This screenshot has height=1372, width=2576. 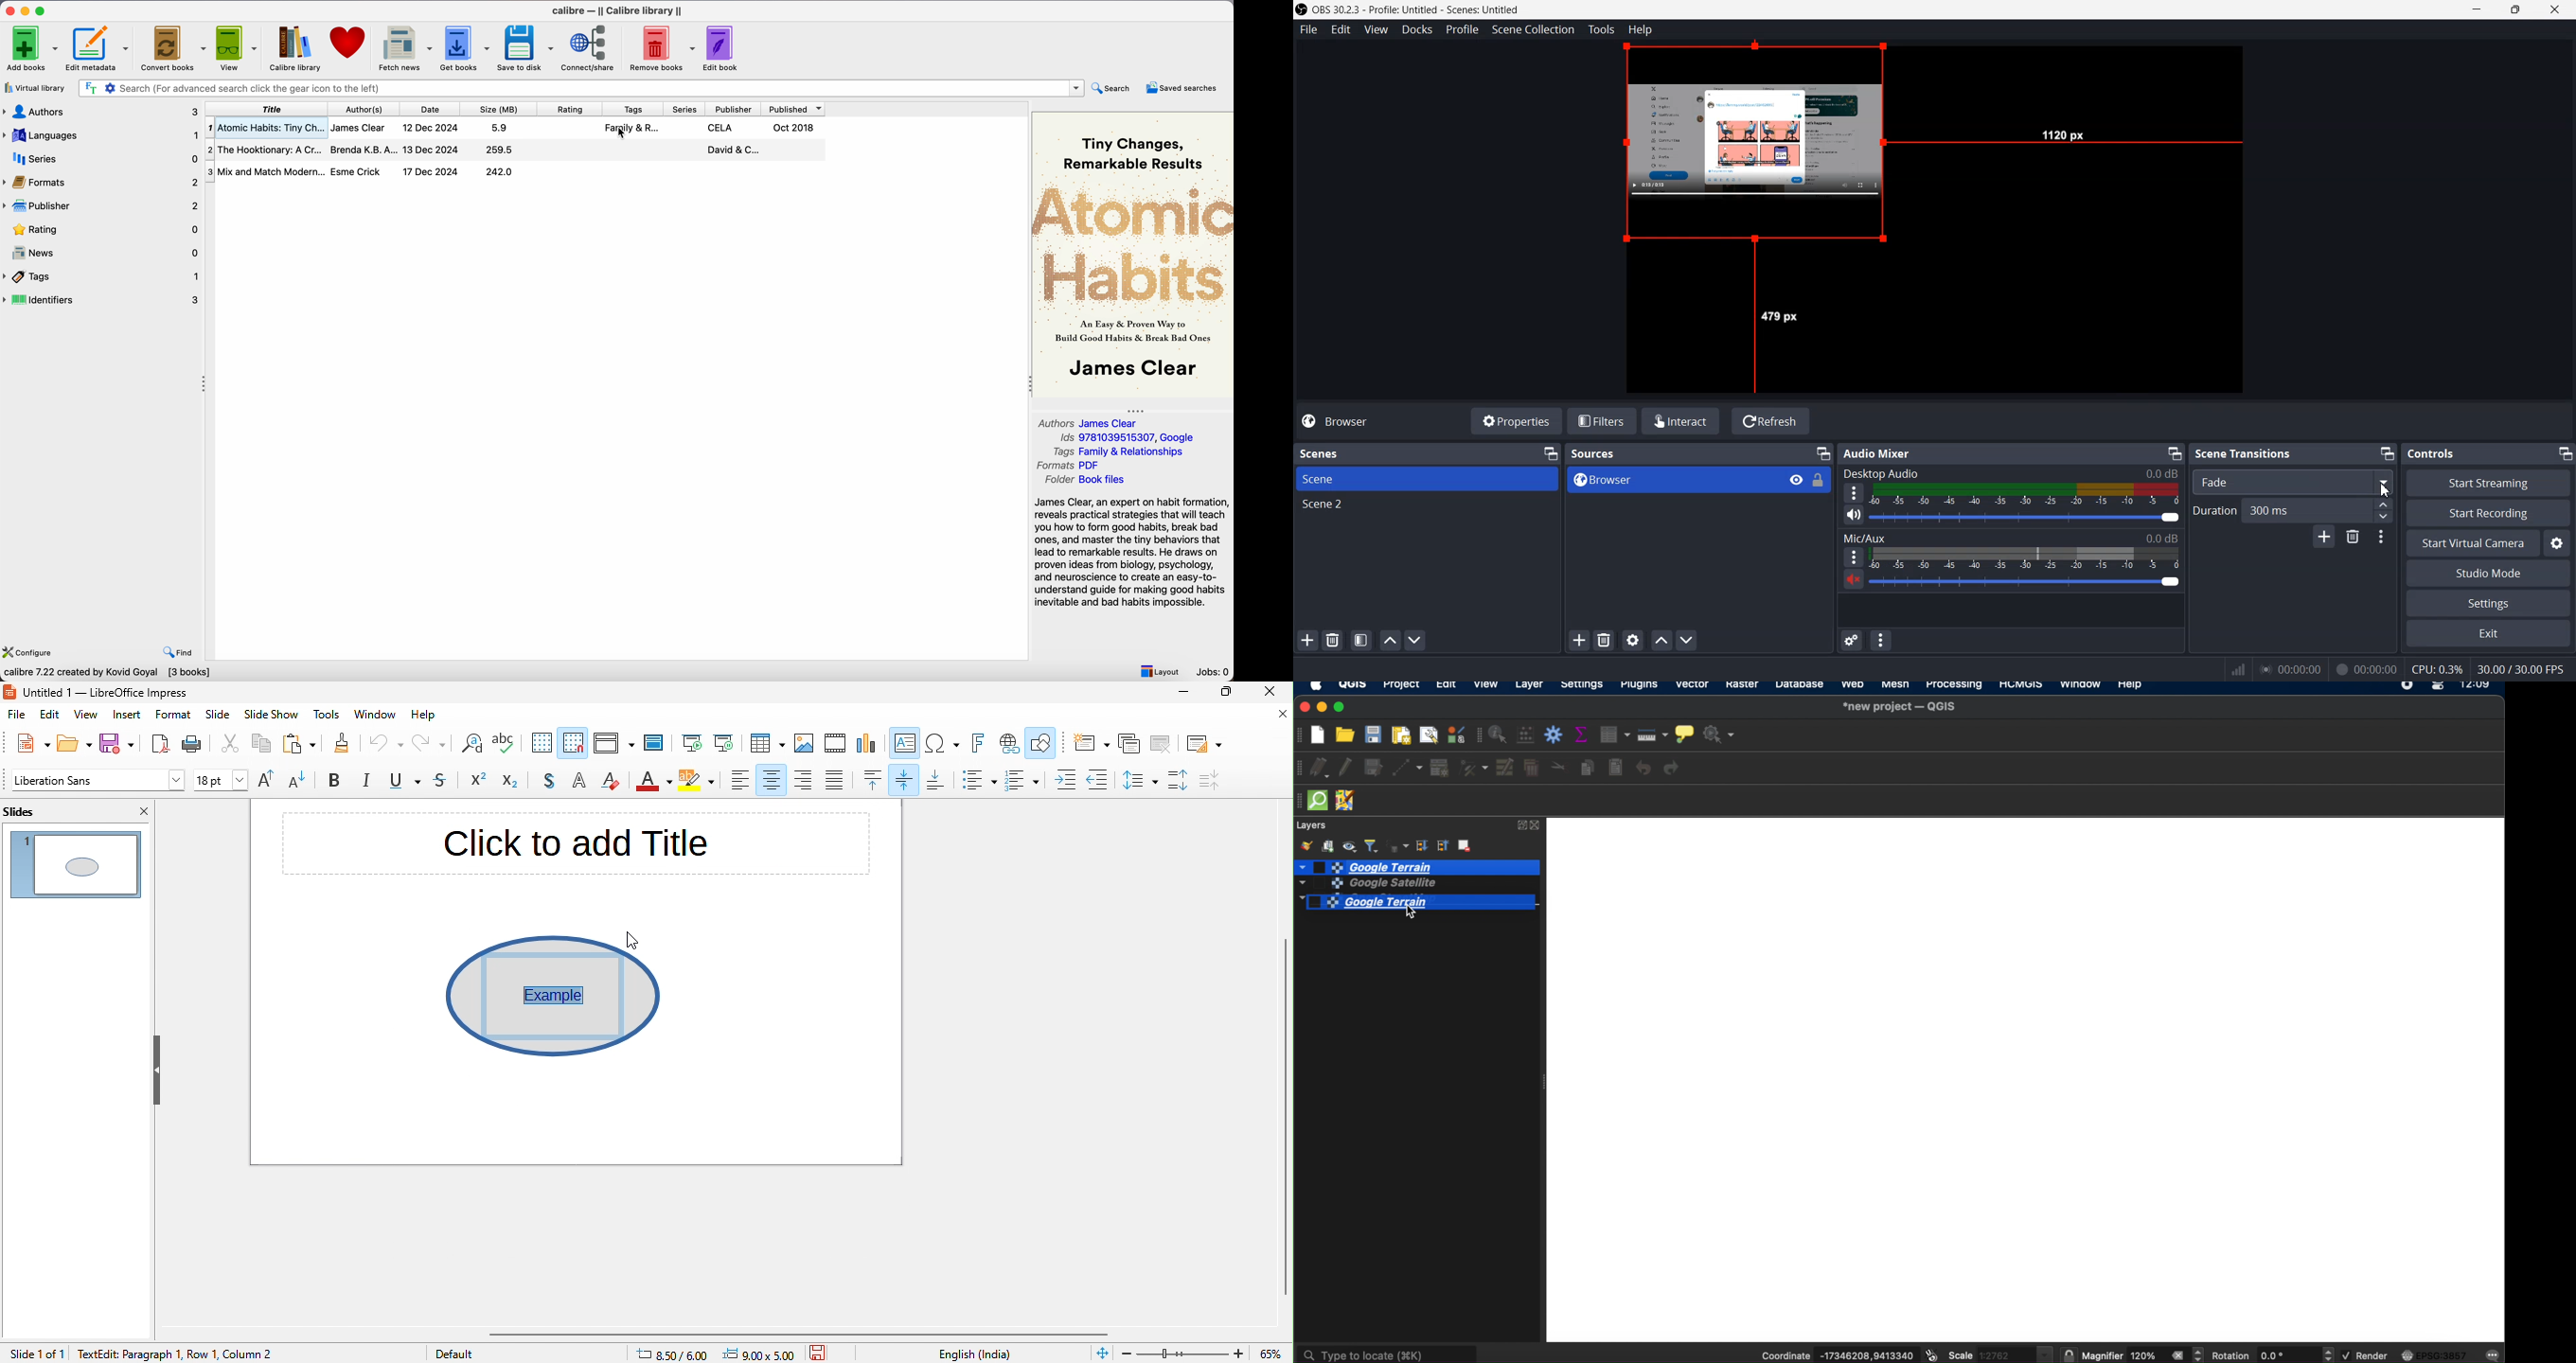 What do you see at coordinates (1173, 695) in the screenshot?
I see `minimize` at bounding box center [1173, 695].